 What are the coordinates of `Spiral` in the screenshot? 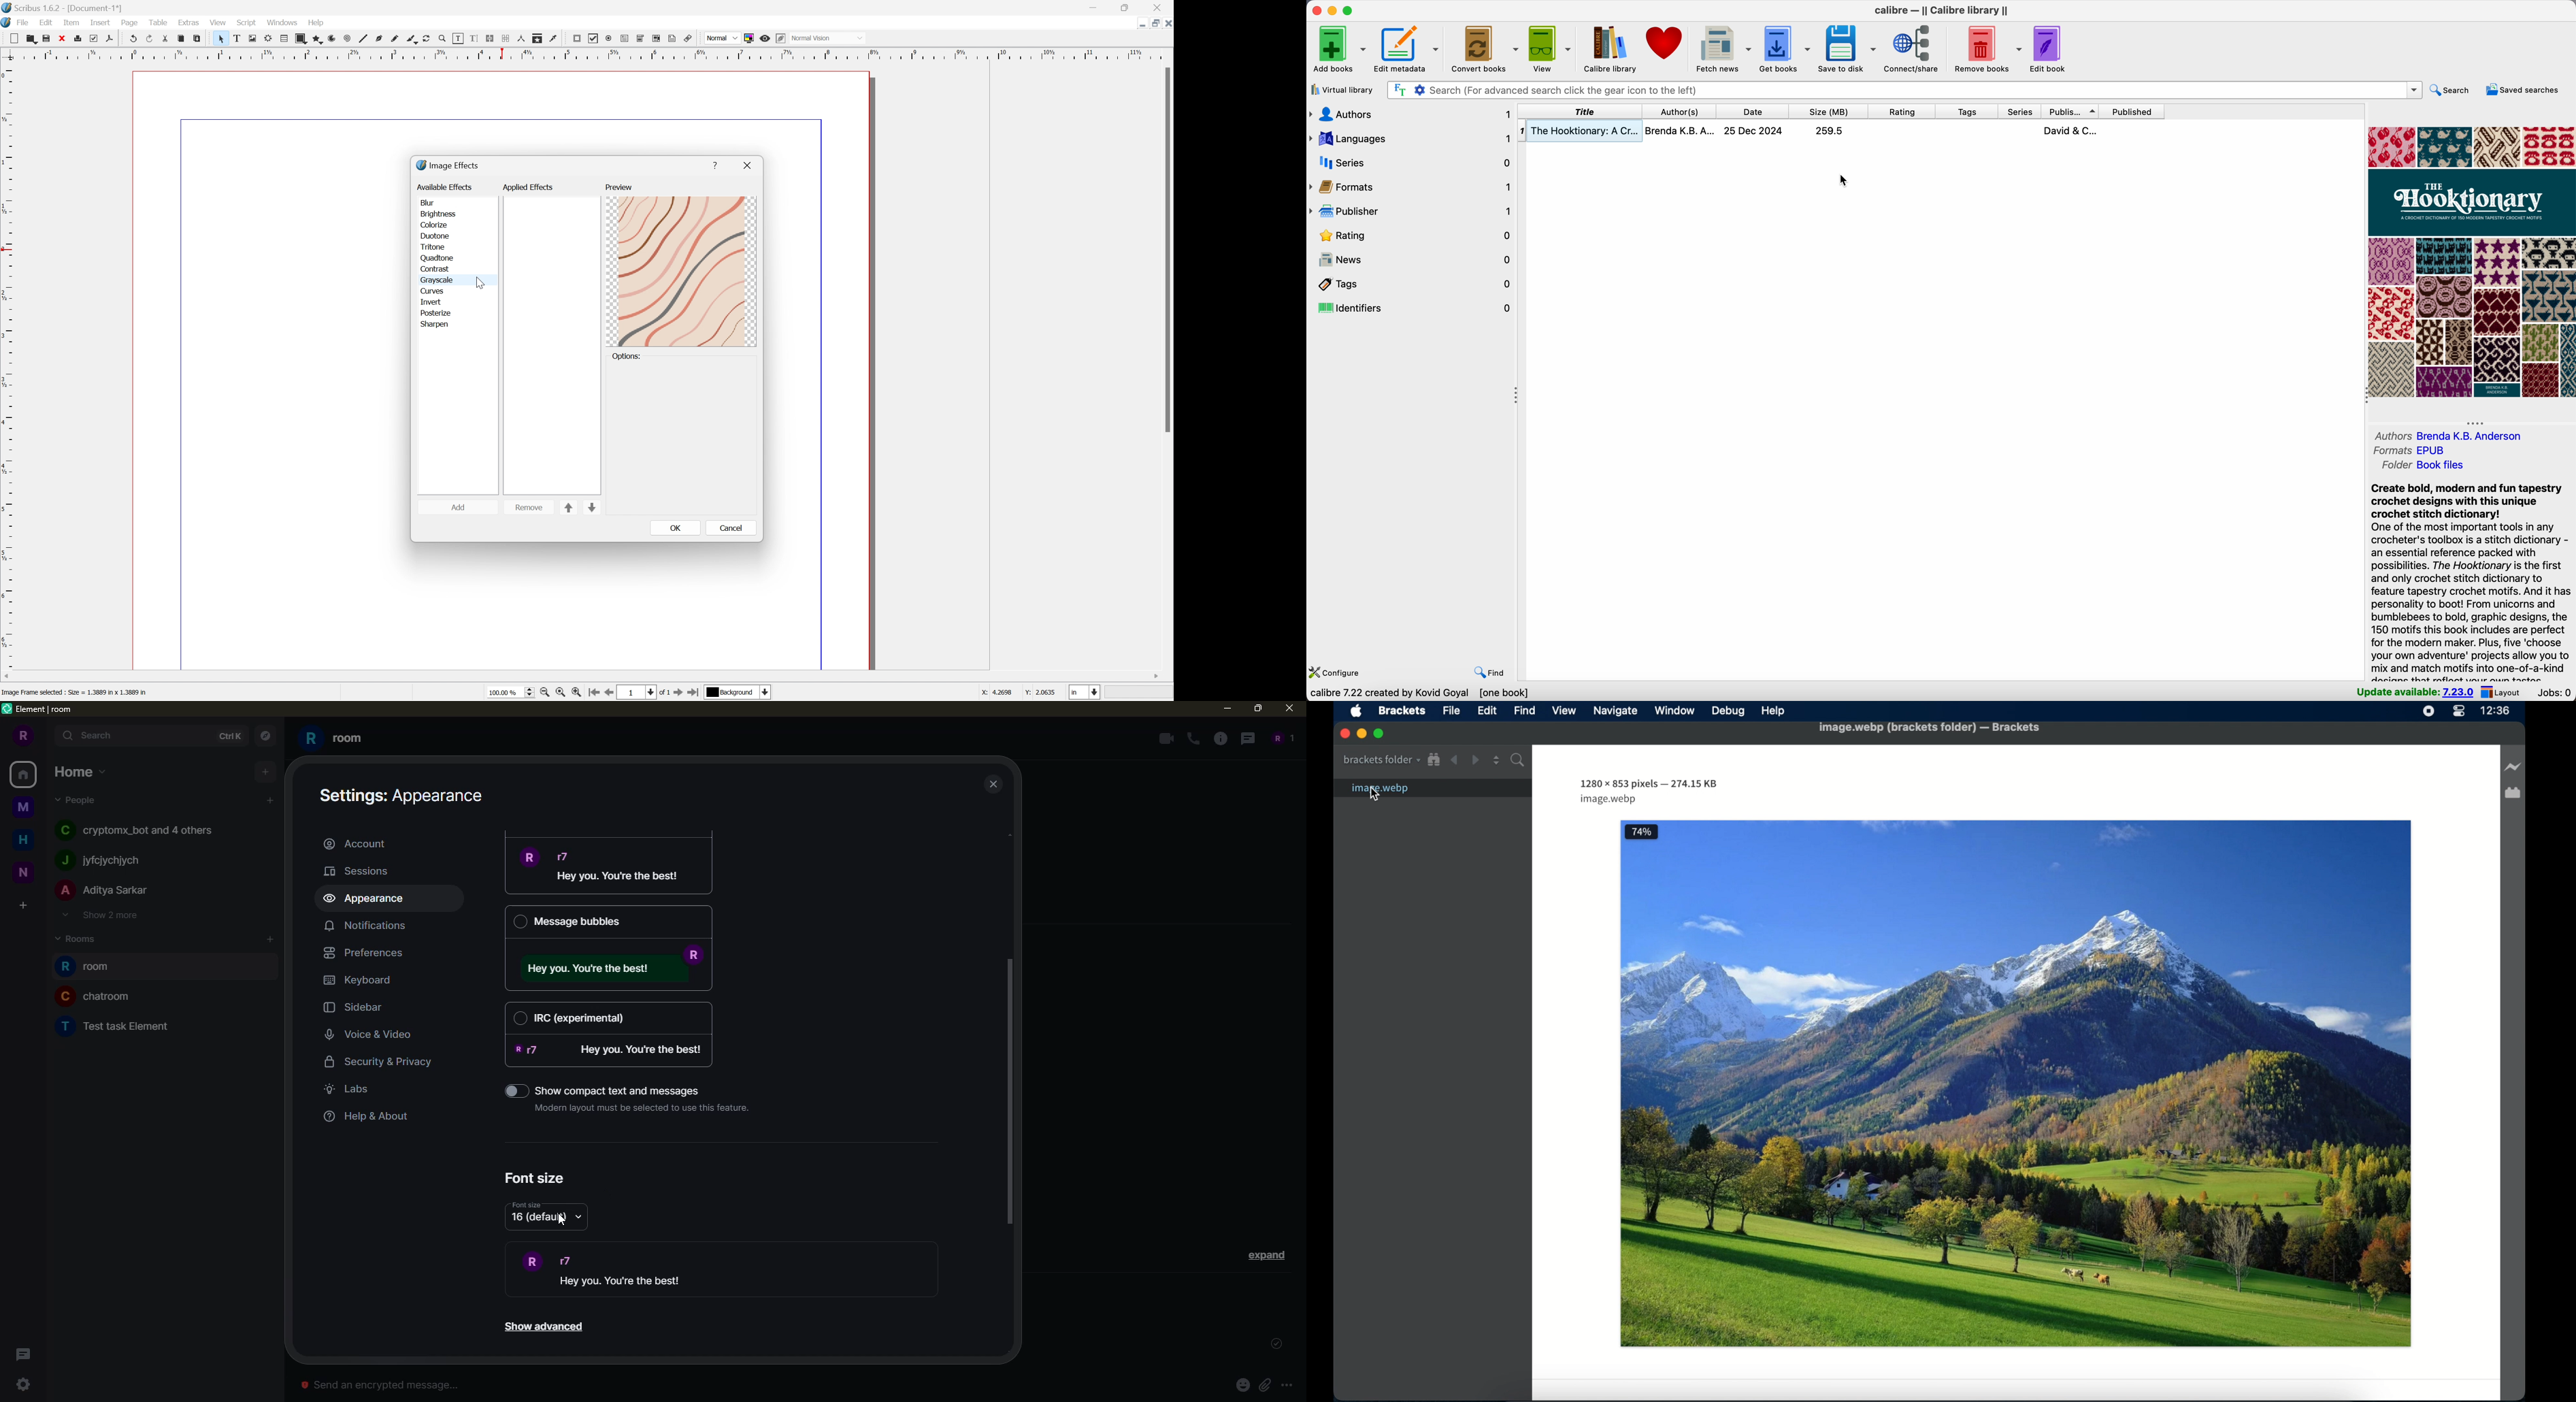 It's located at (351, 39).